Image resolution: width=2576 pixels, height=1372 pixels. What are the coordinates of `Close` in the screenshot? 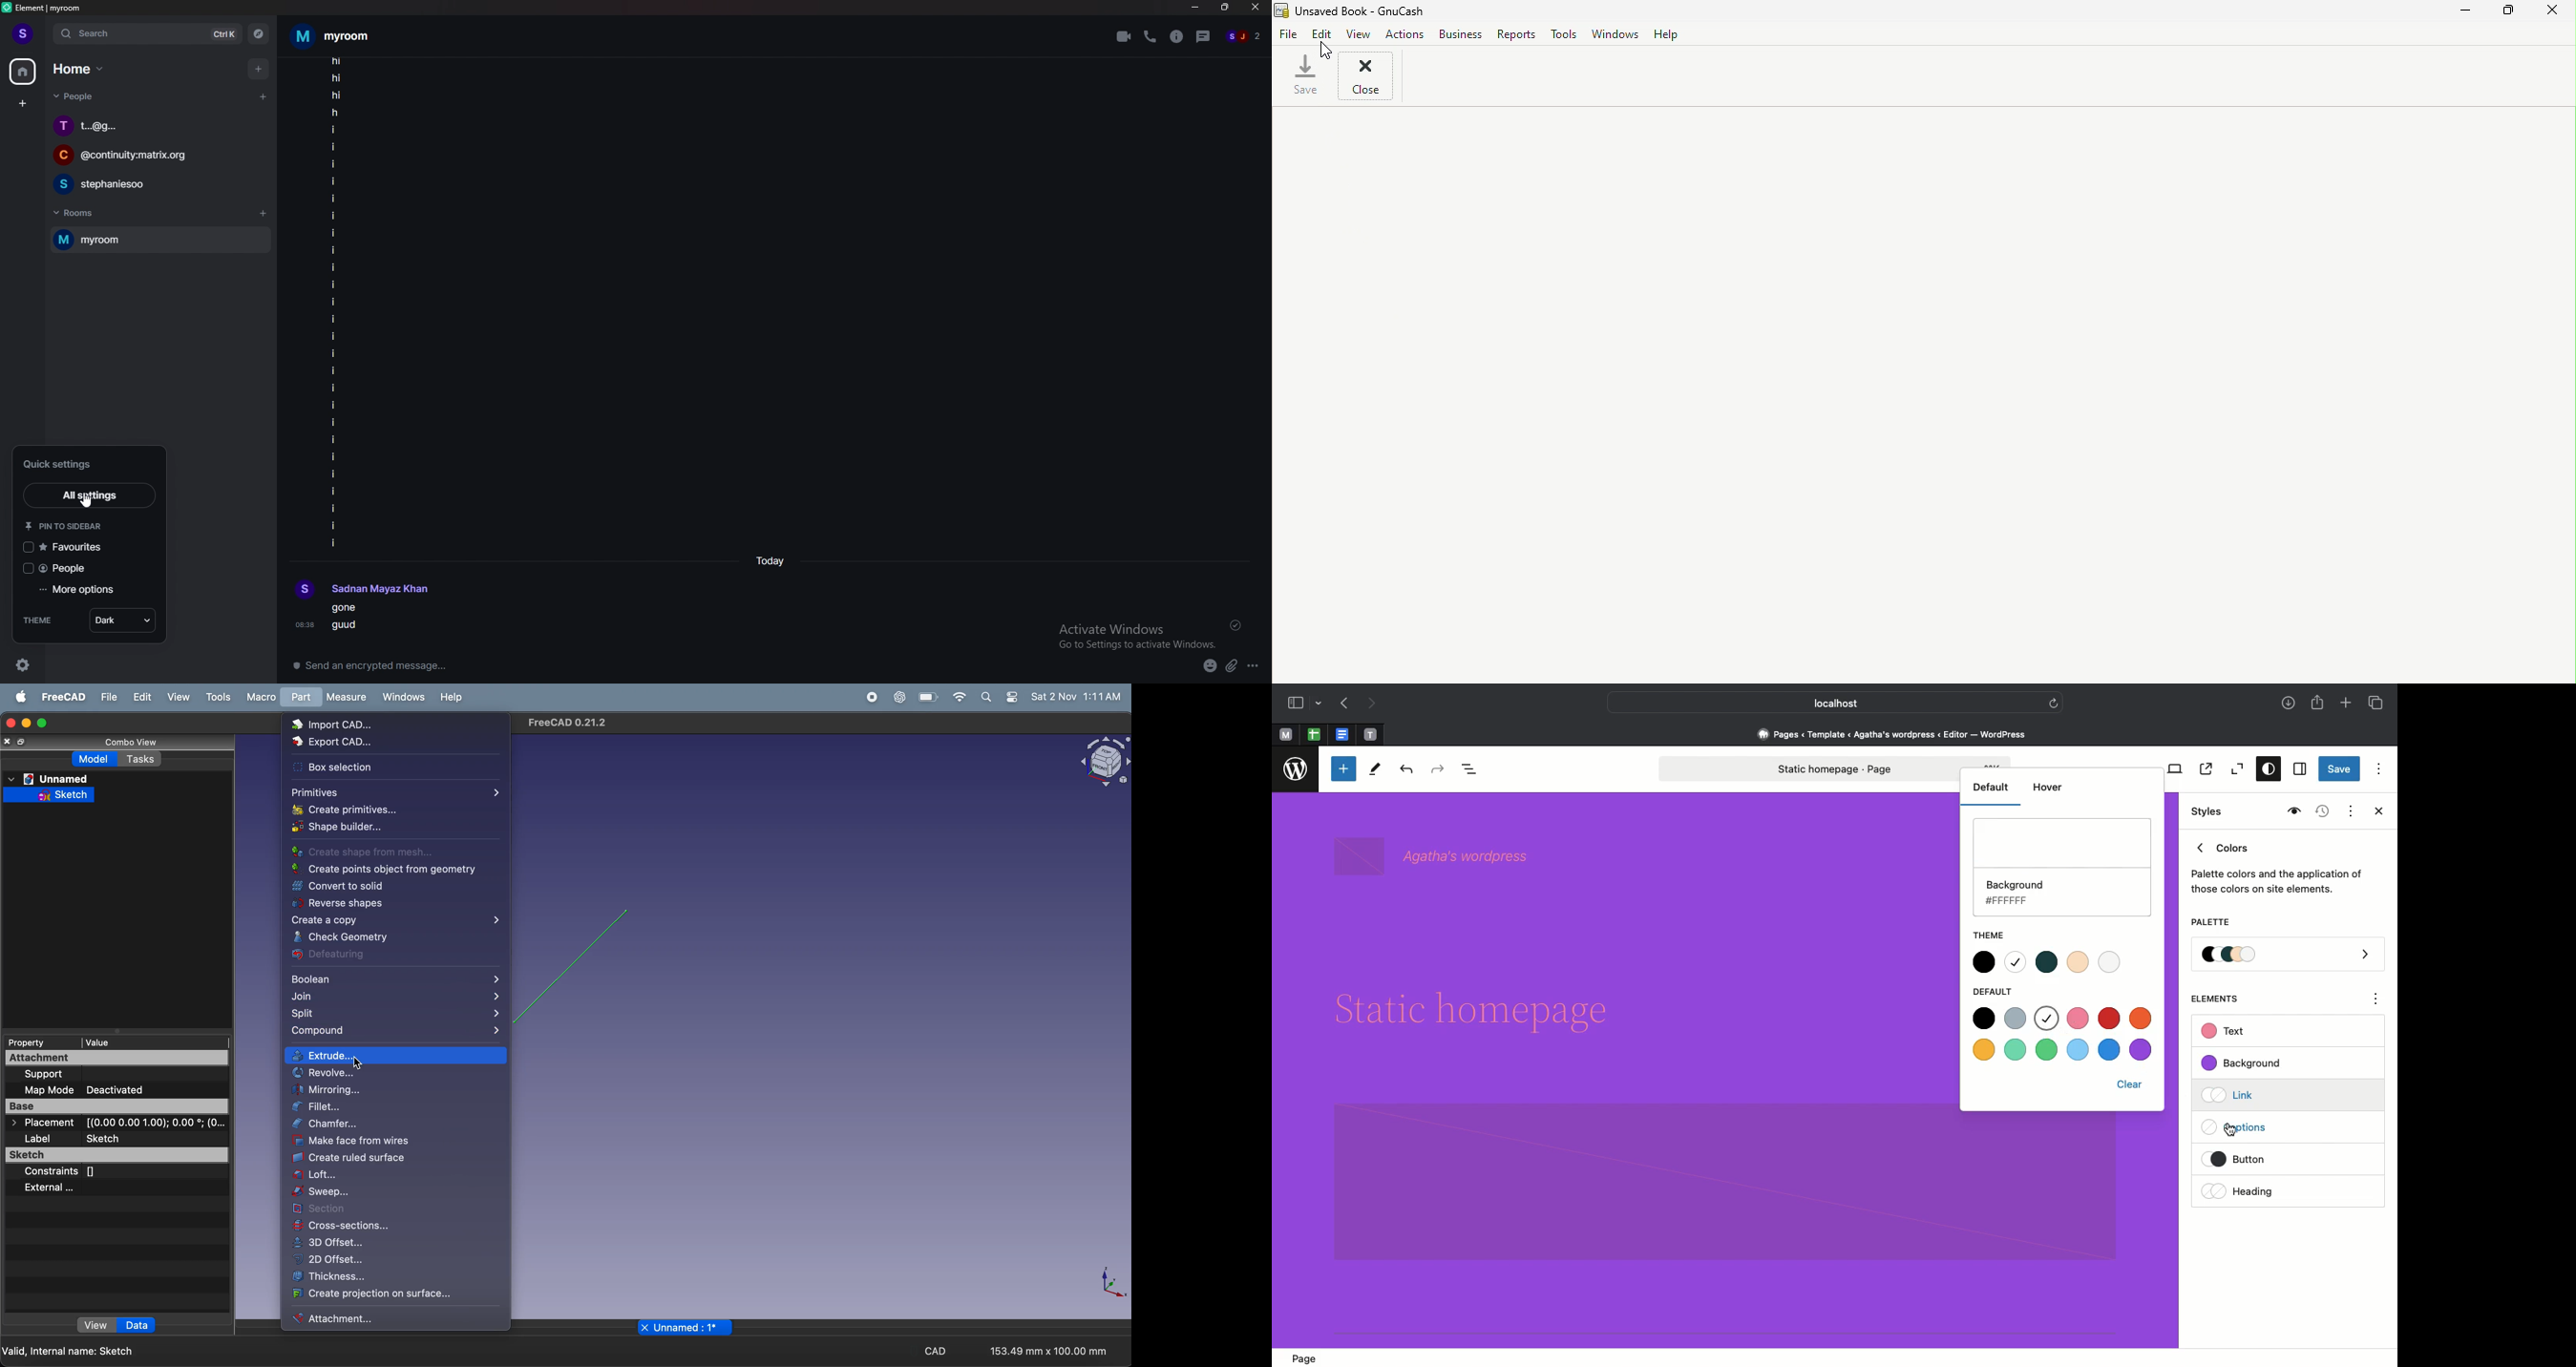 It's located at (2376, 813).